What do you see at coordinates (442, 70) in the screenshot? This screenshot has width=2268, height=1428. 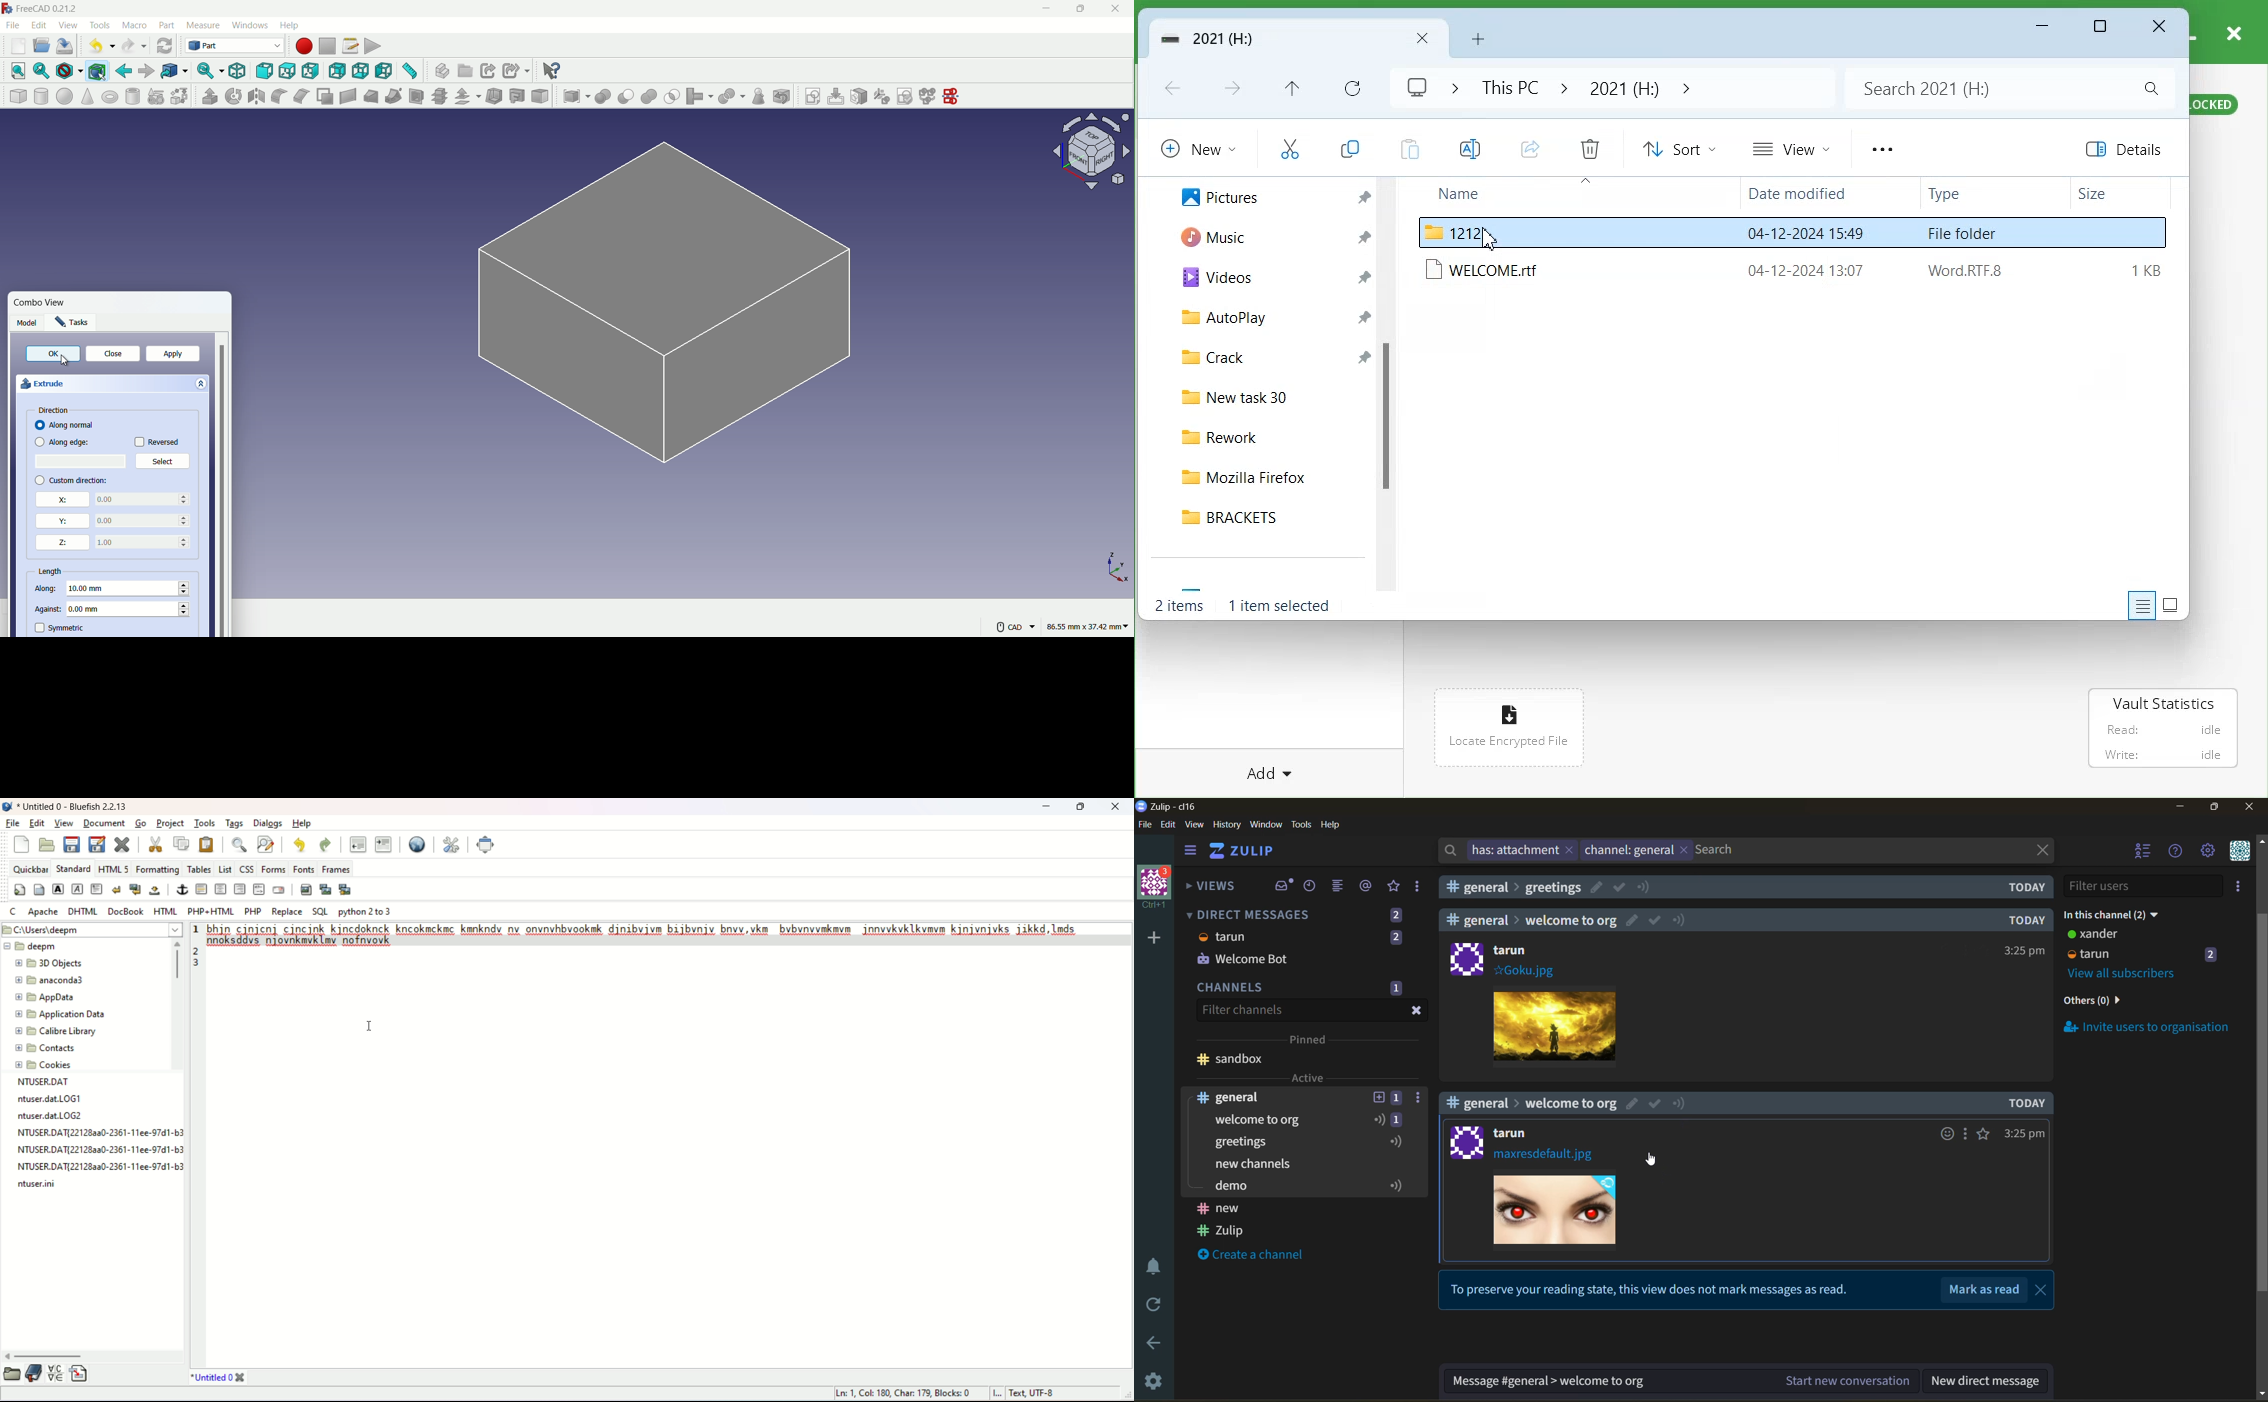 I see `create part` at bounding box center [442, 70].